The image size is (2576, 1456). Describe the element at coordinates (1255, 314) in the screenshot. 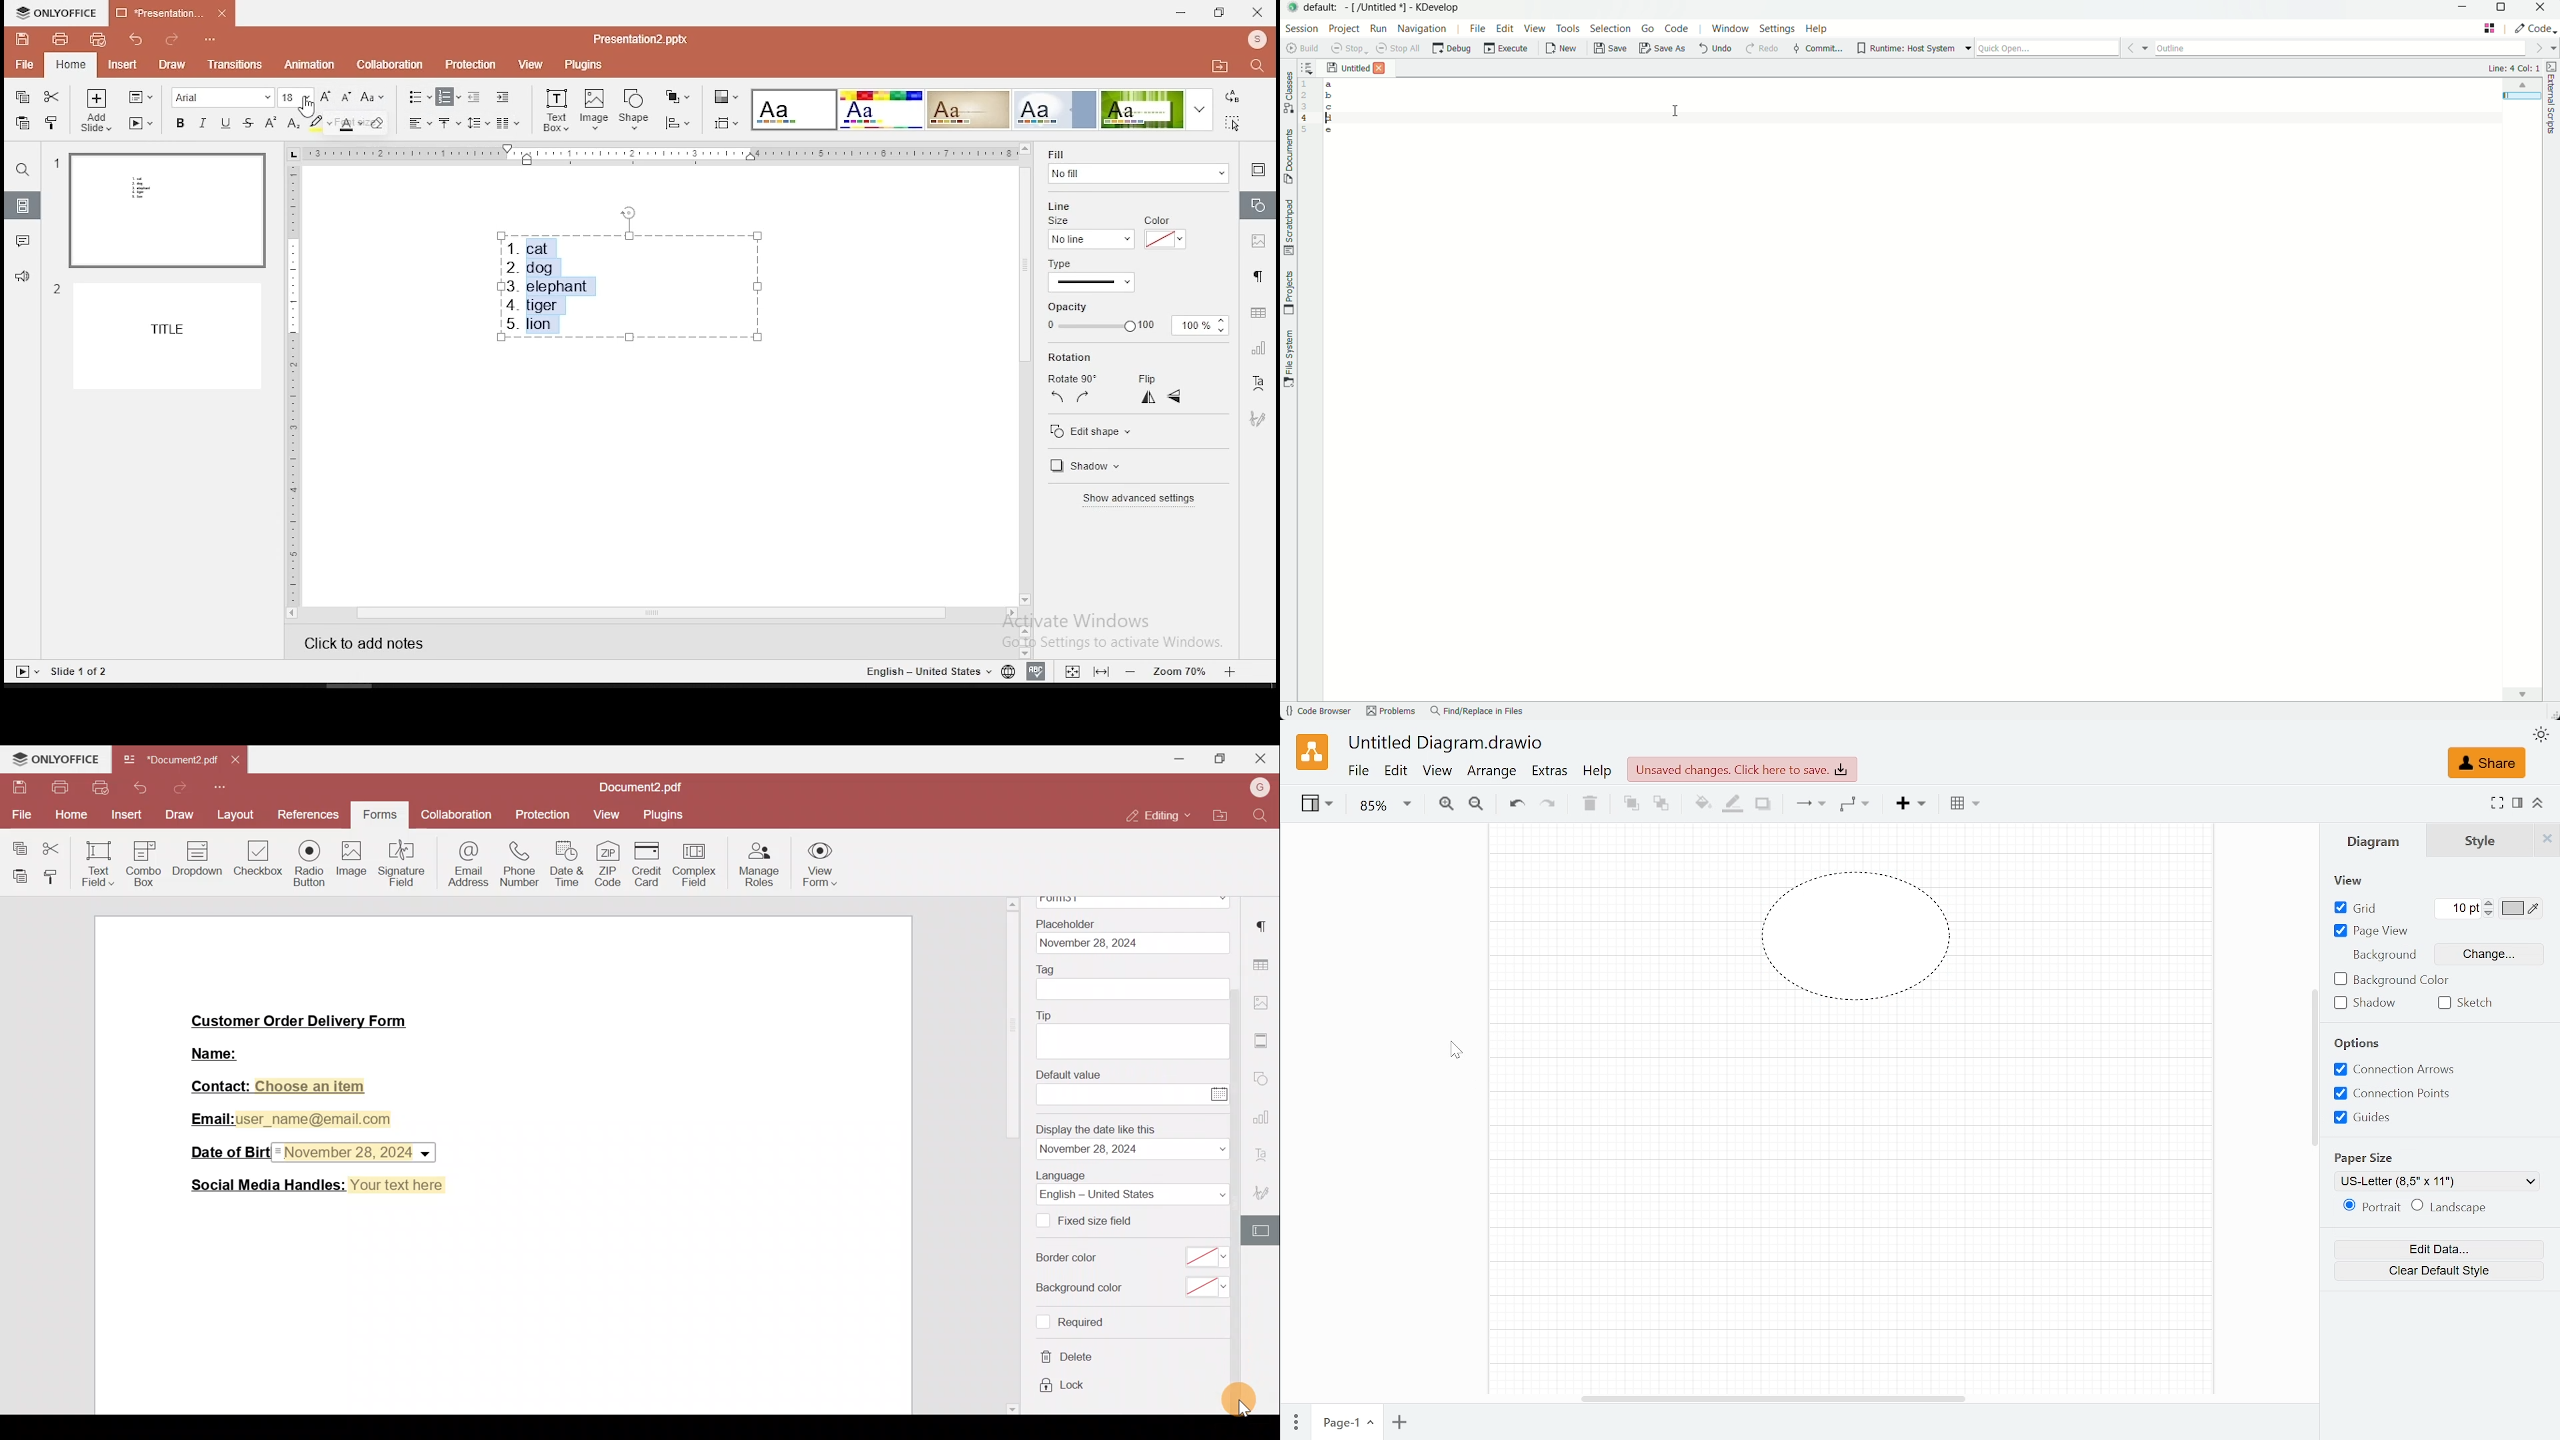

I see `table settings` at that location.